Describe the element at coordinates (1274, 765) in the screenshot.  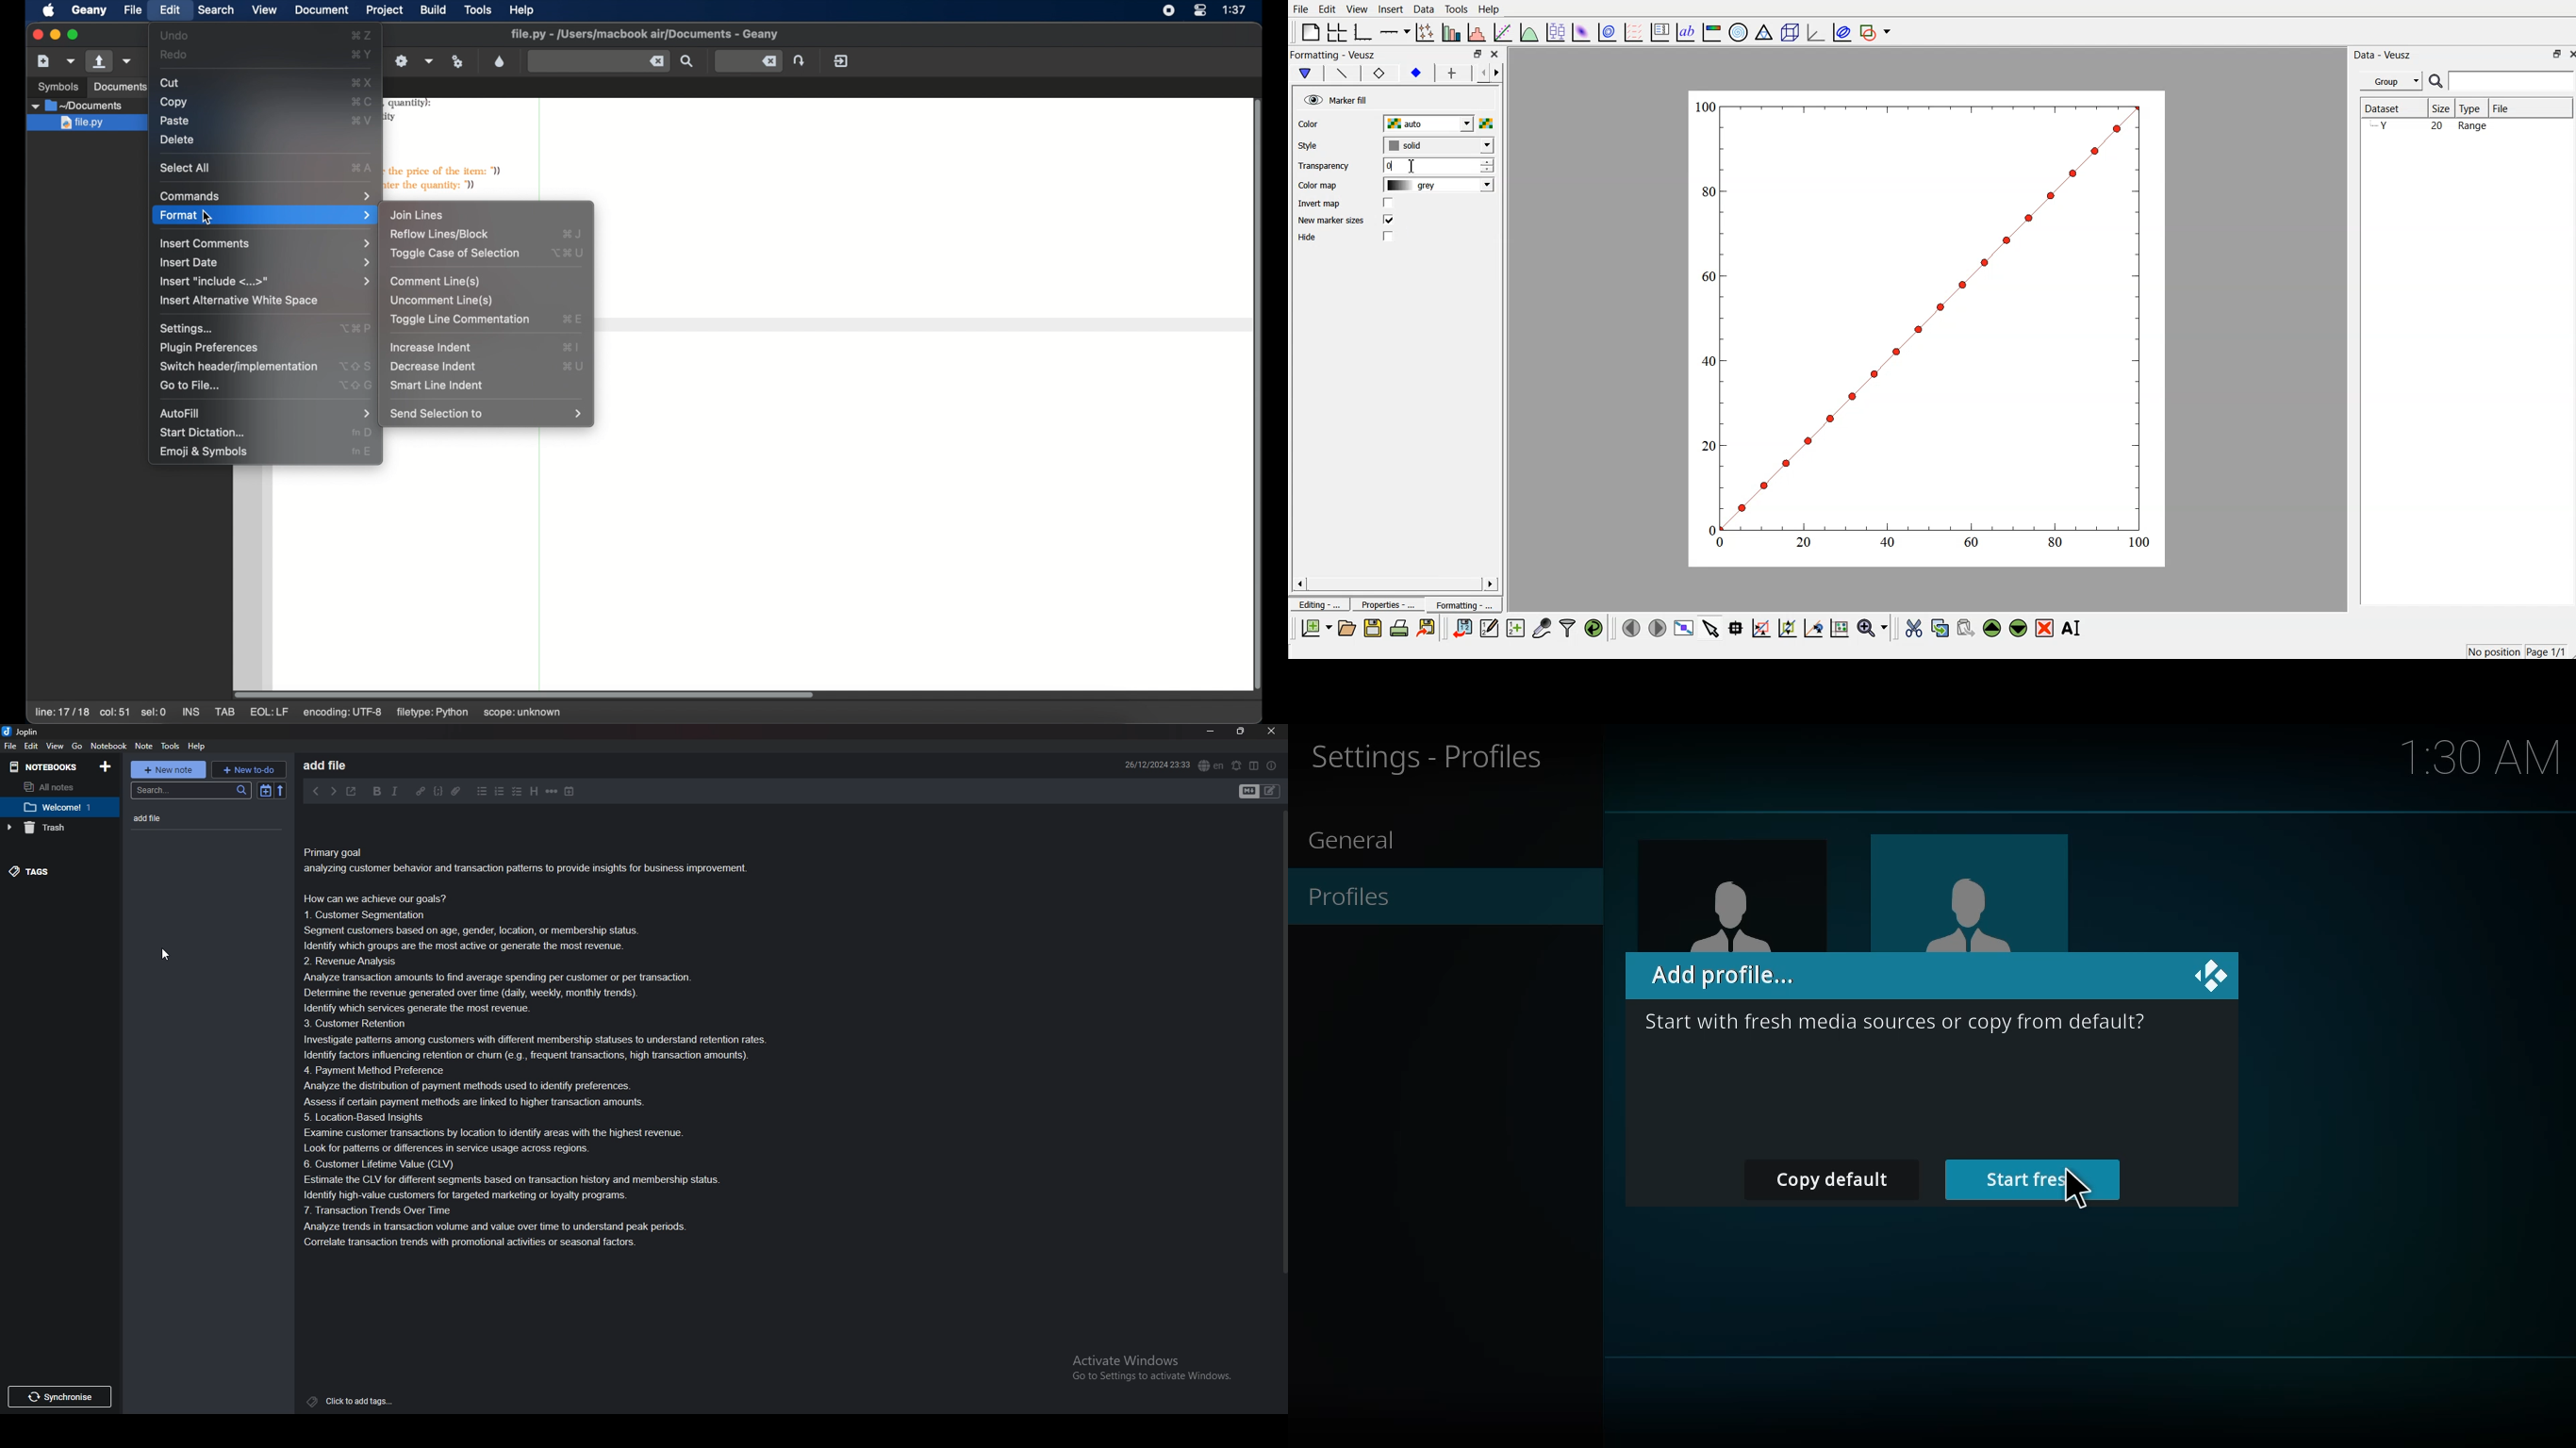
I see `Properties` at that location.